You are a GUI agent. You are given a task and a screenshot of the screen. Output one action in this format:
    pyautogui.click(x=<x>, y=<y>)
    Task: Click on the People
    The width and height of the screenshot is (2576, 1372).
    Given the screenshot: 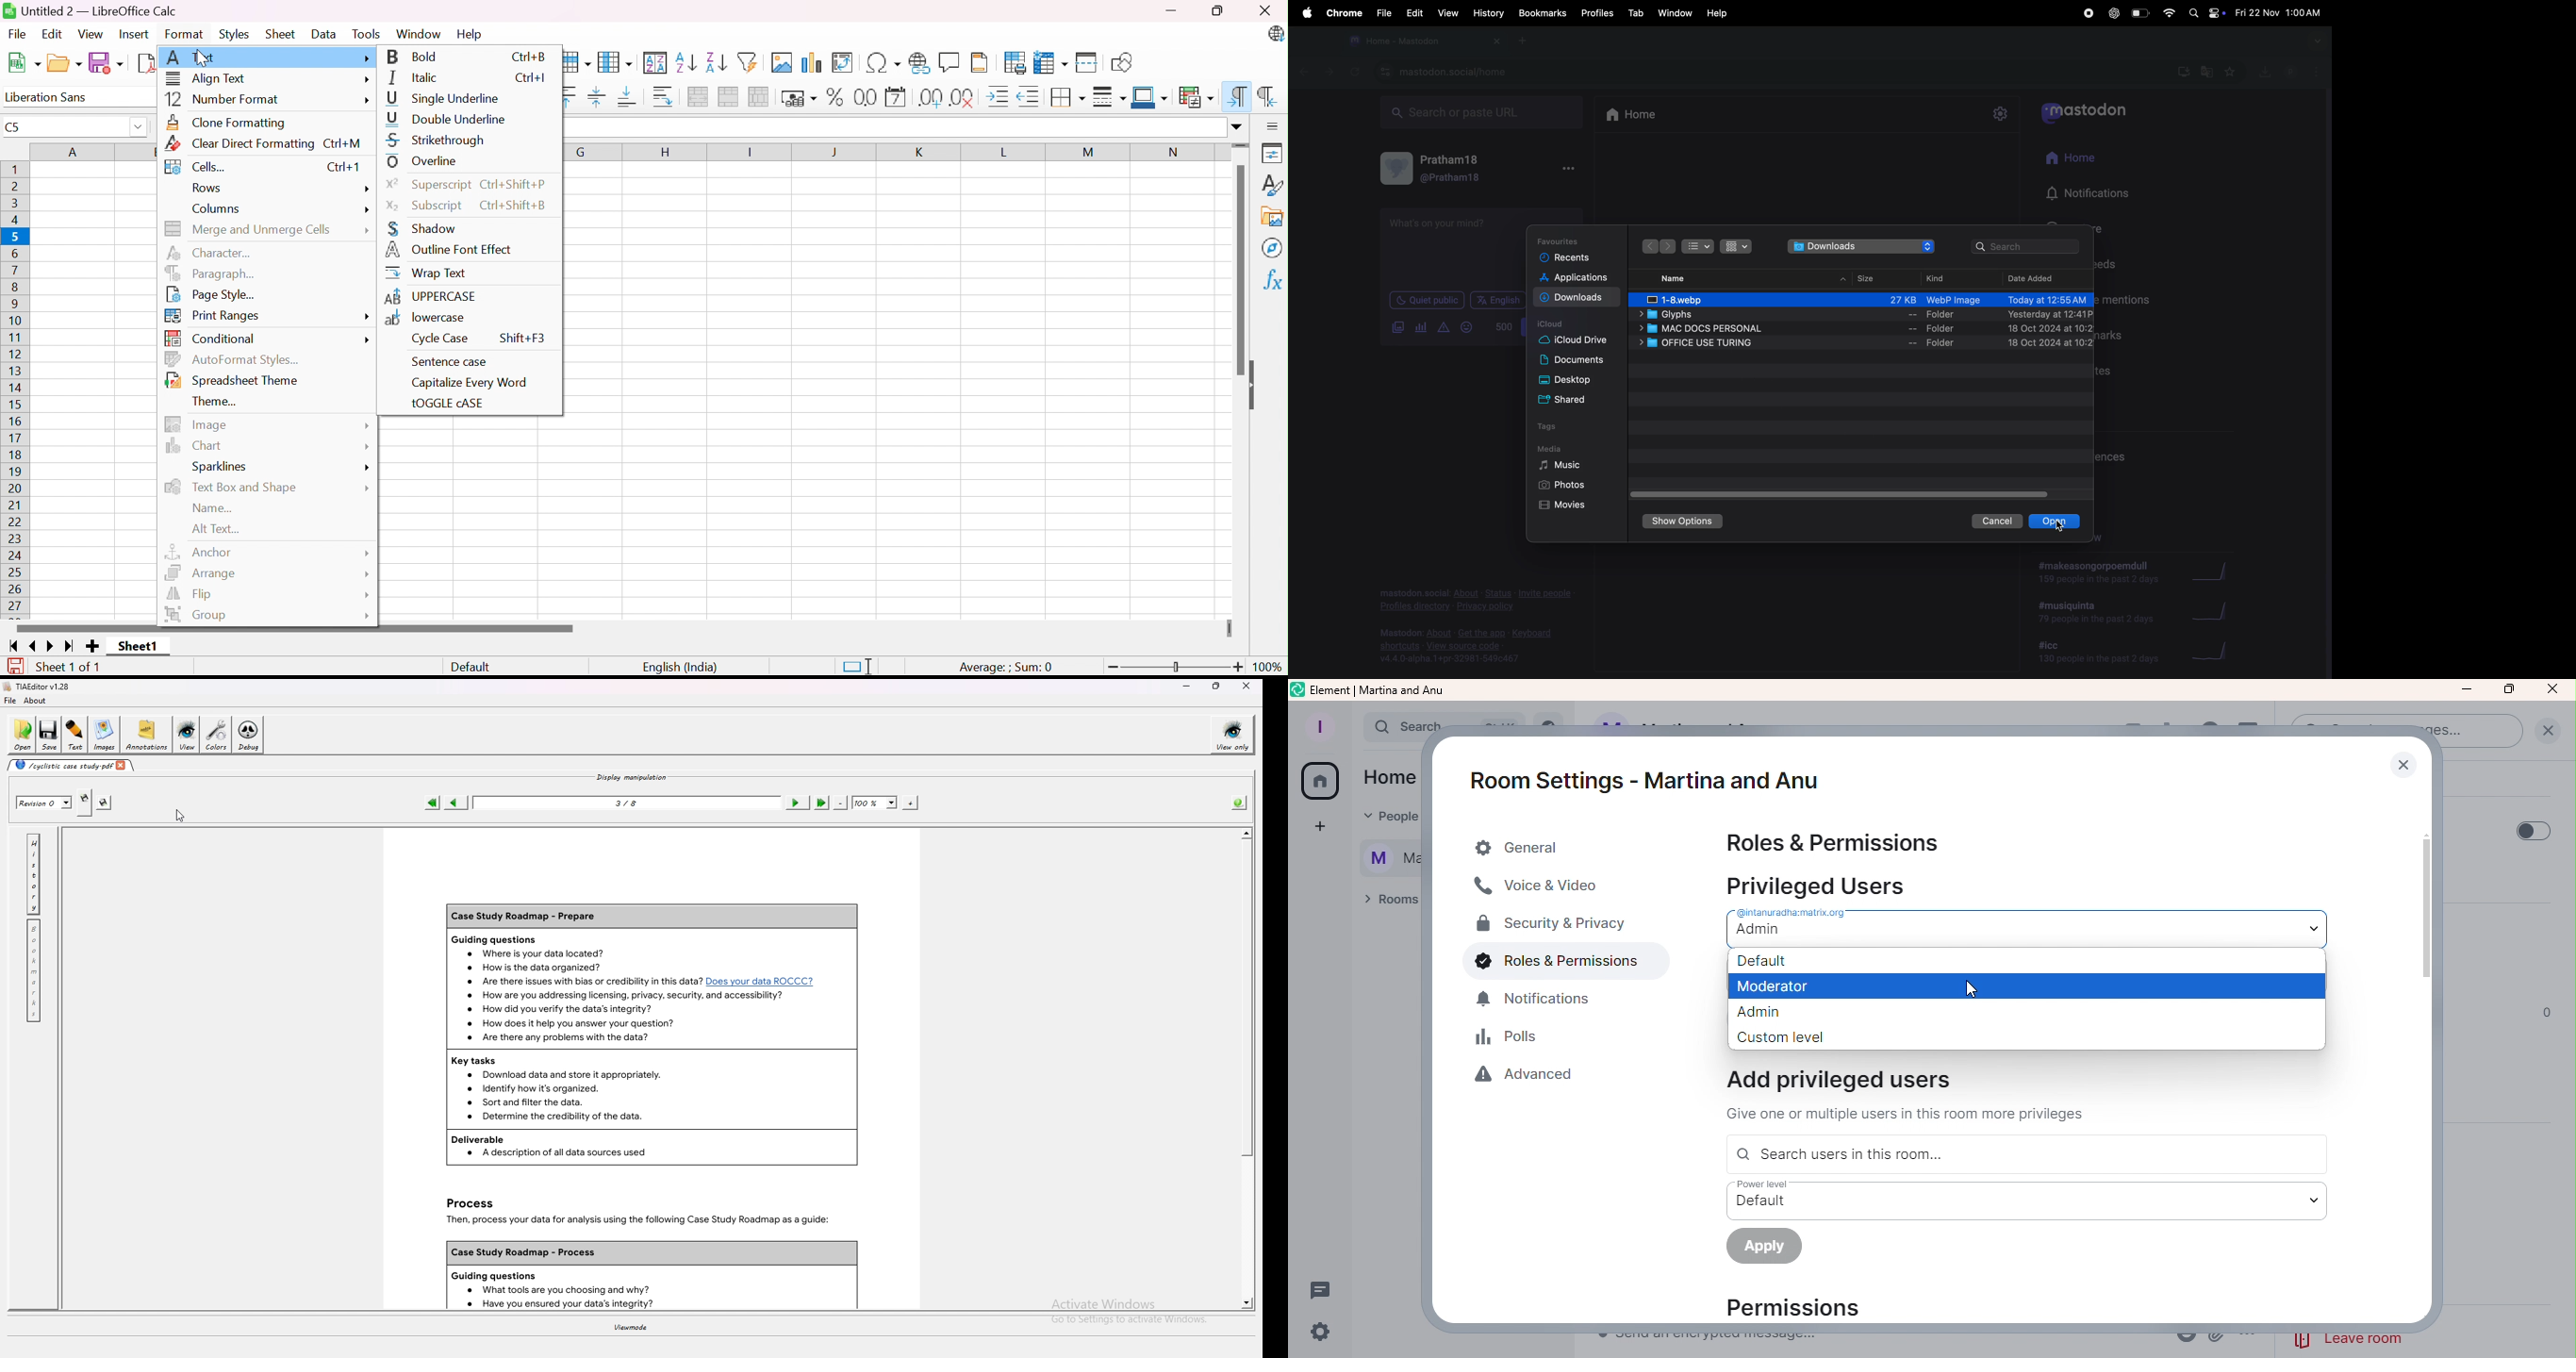 What is the action you would take?
    pyautogui.click(x=1390, y=818)
    